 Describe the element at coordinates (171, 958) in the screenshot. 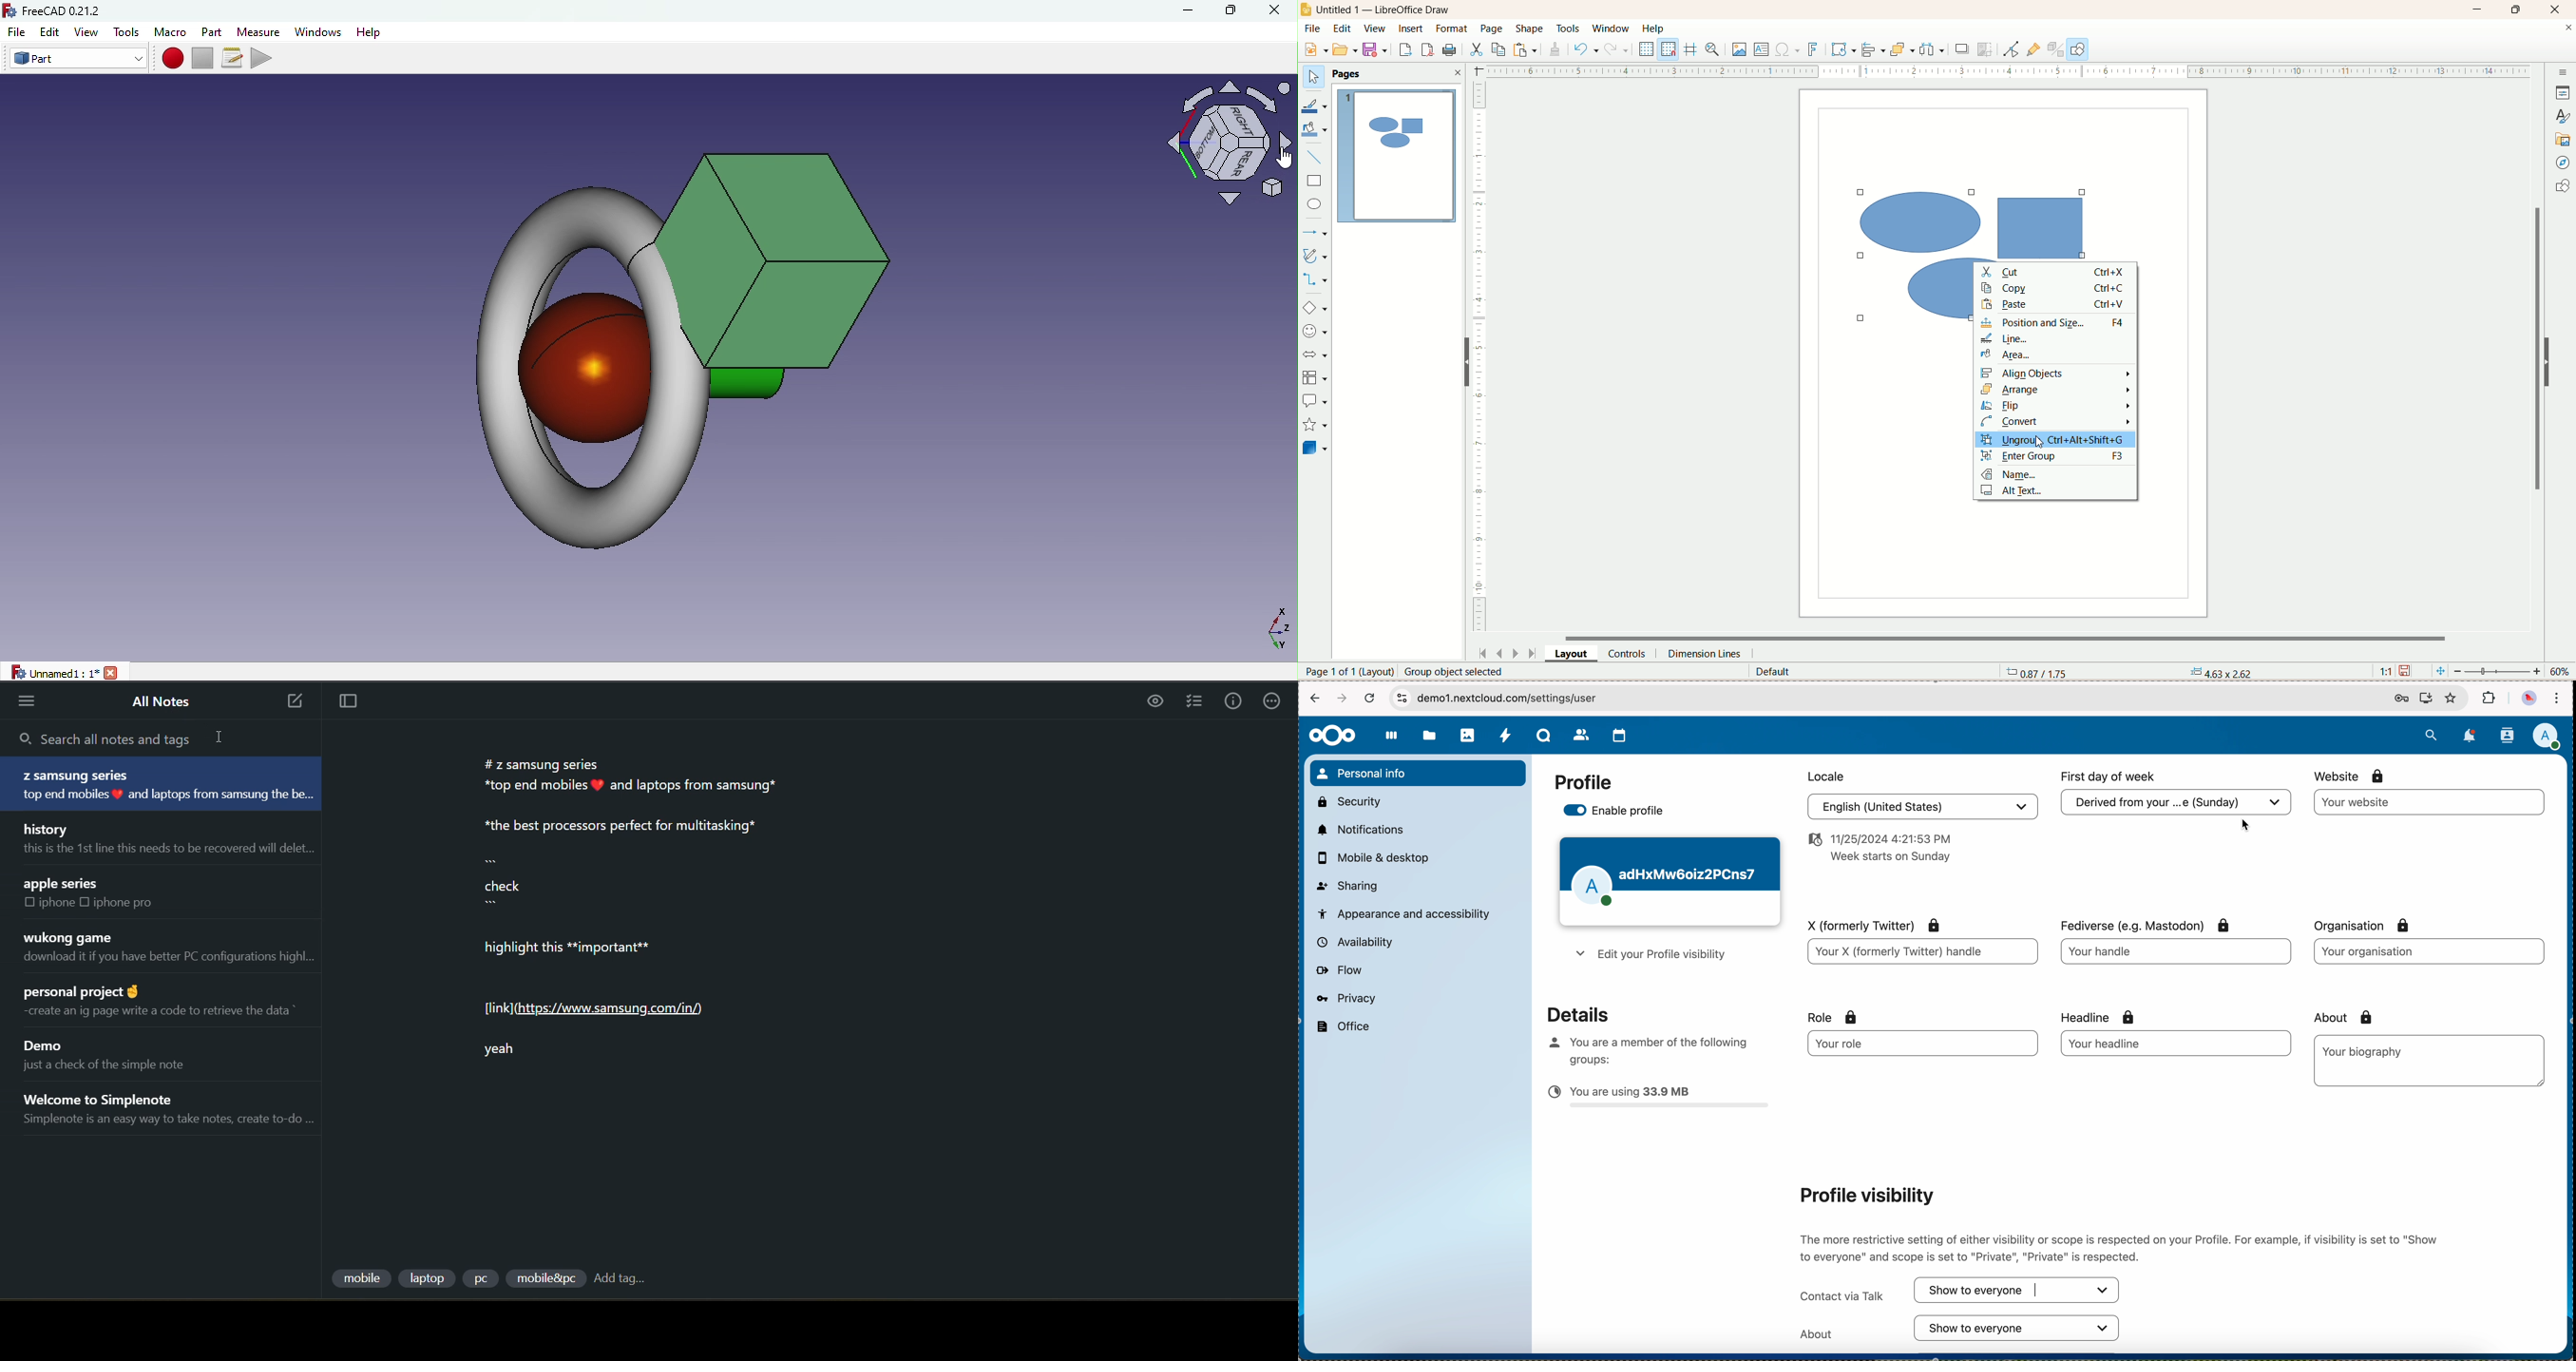

I see `download it if you have better PC configurations highl...` at that location.